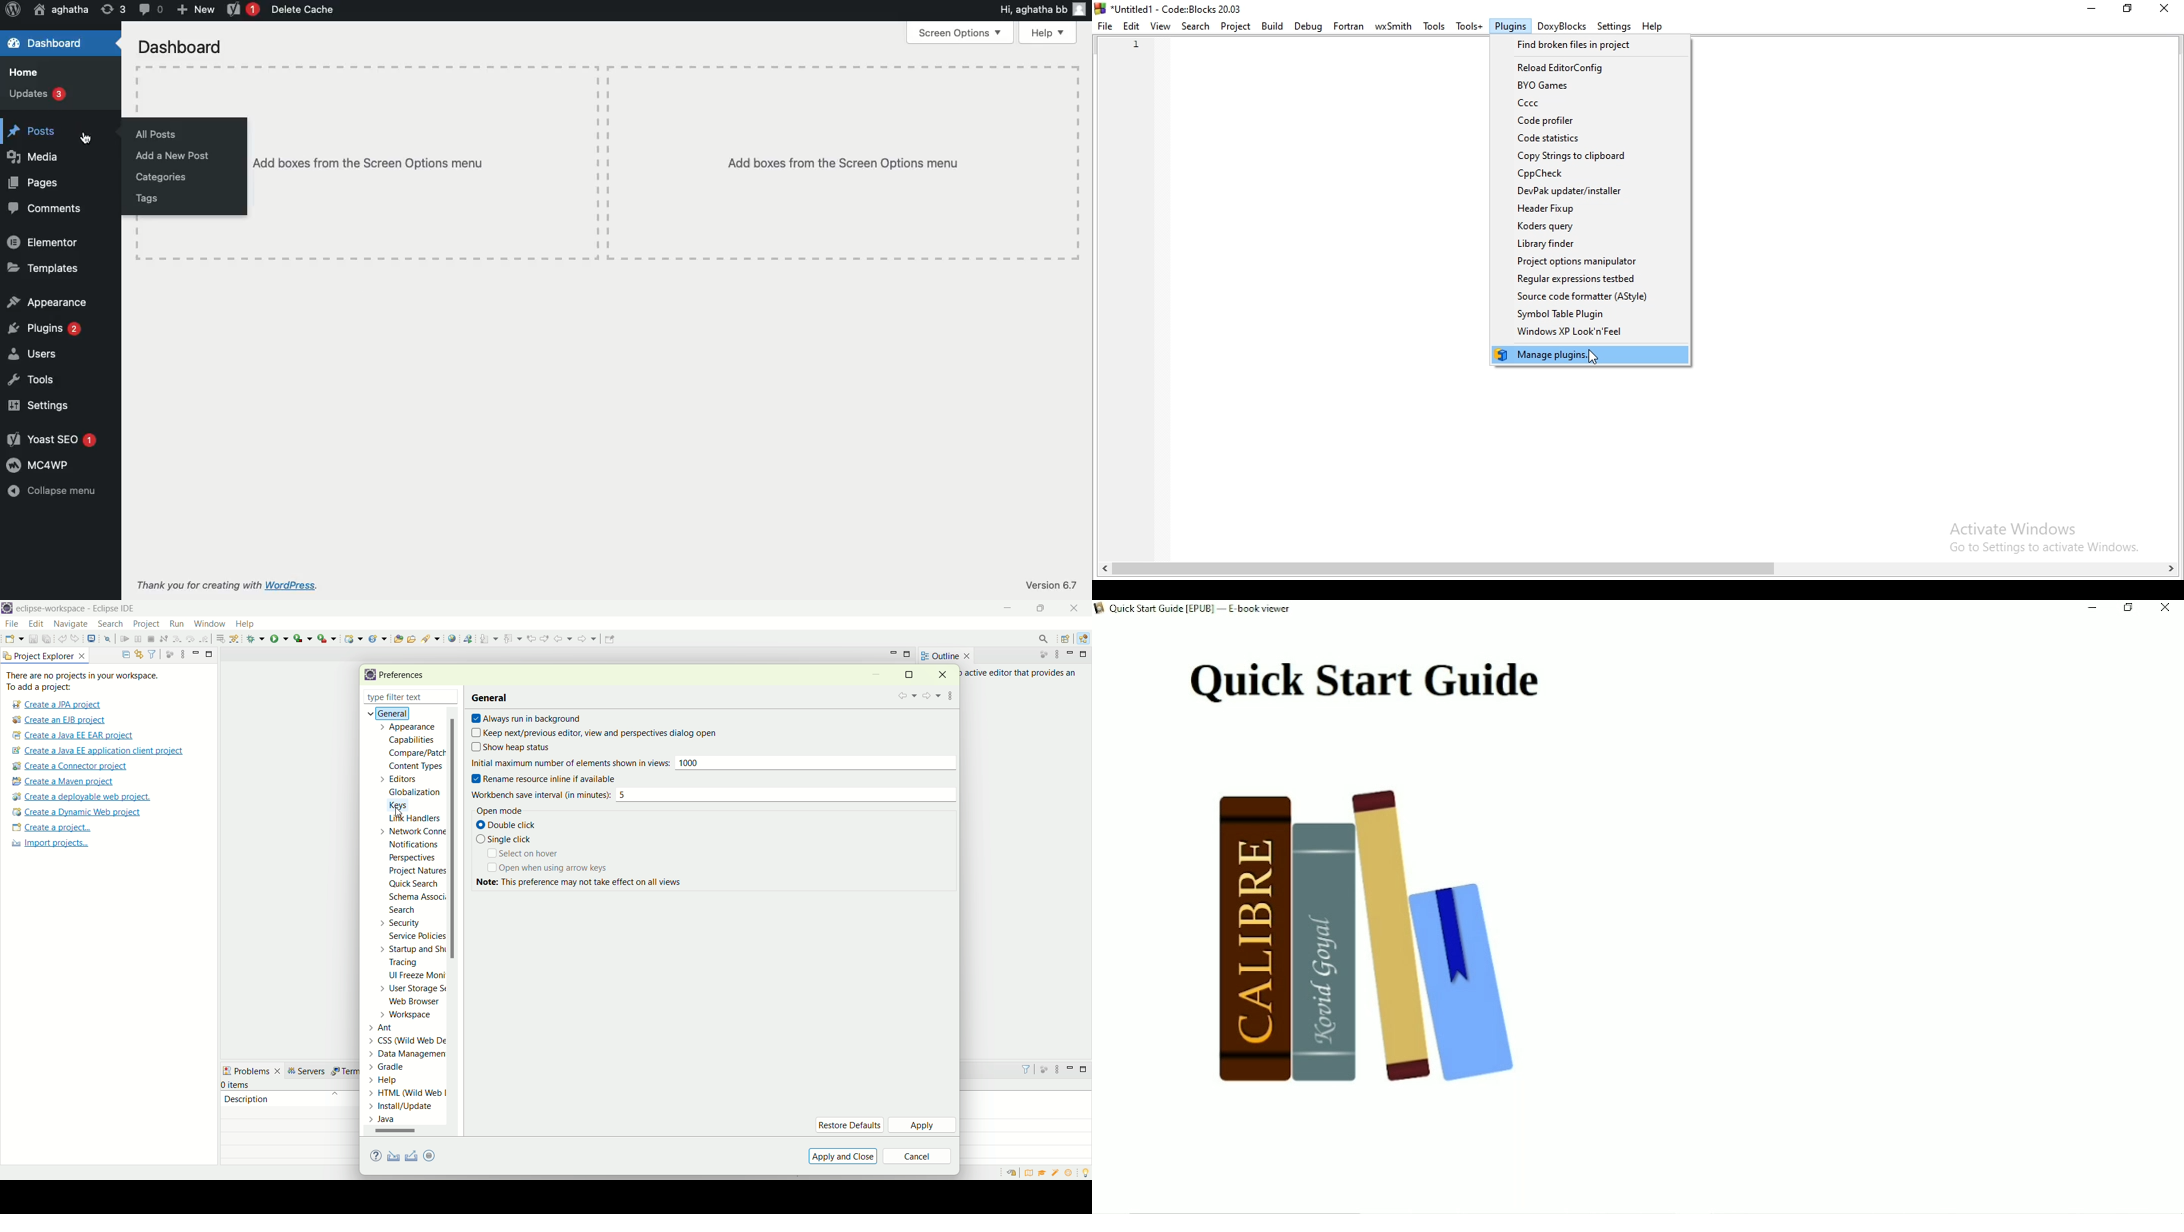  Describe the element at coordinates (42, 271) in the screenshot. I see `Templates` at that location.